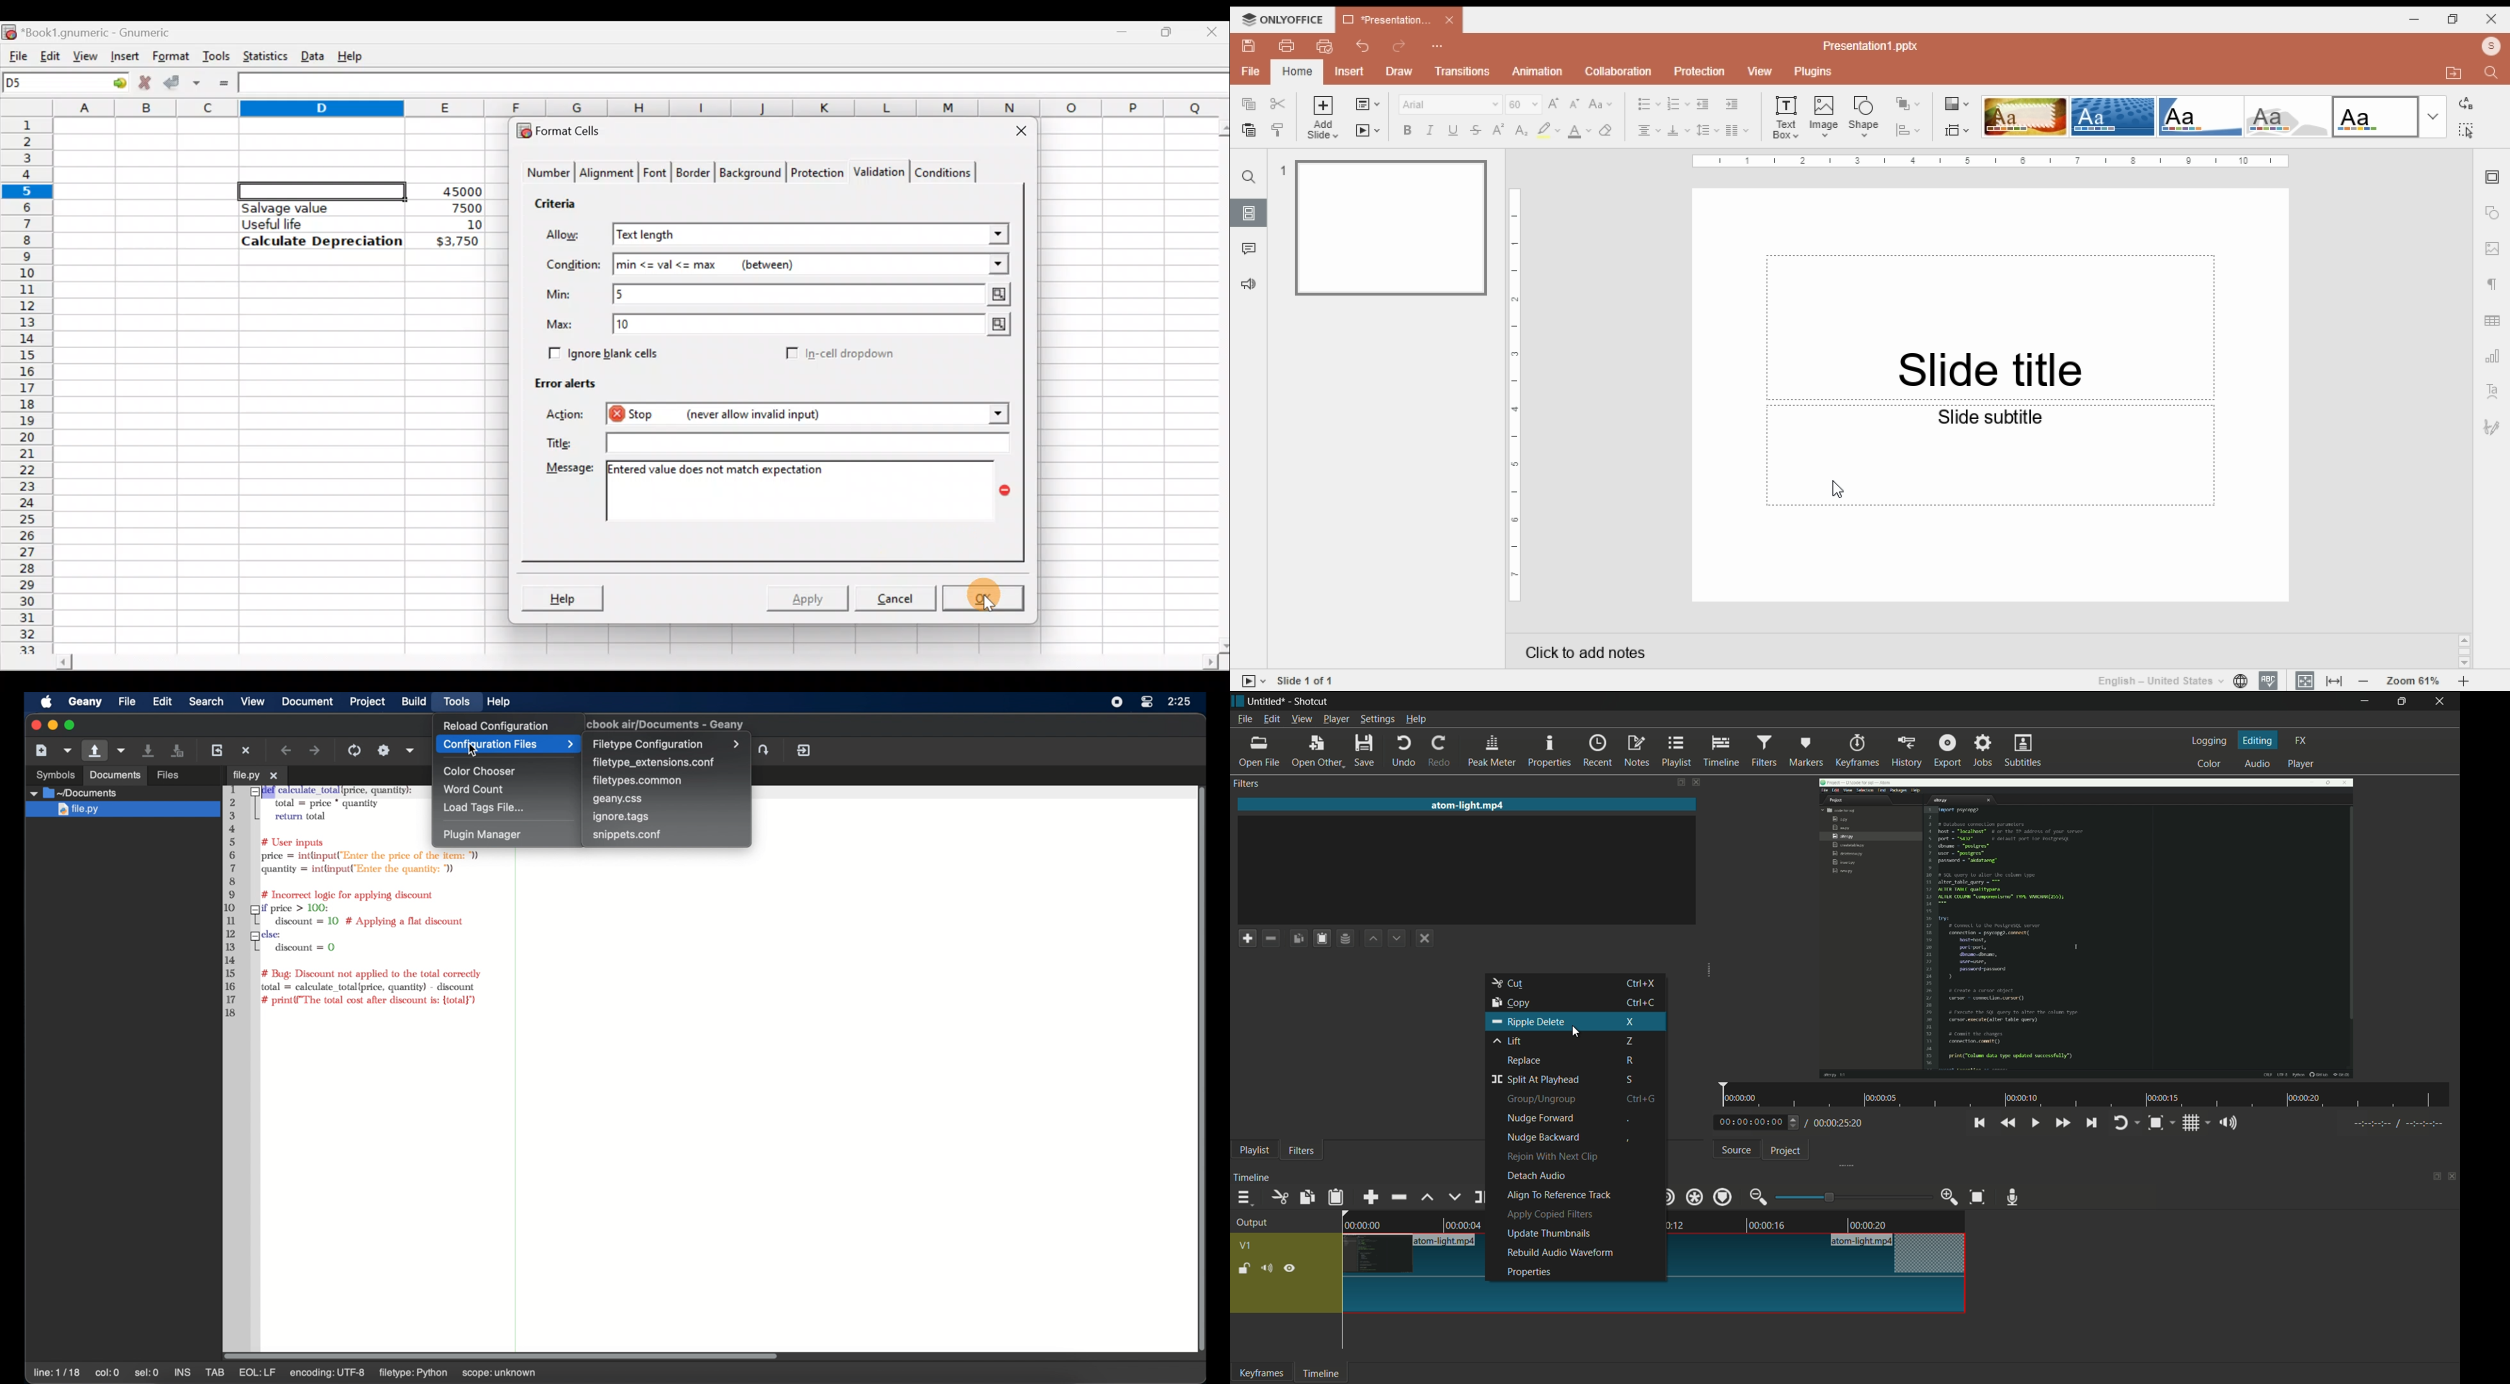  What do you see at coordinates (1309, 680) in the screenshot?
I see `Slide 1 of 1` at bounding box center [1309, 680].